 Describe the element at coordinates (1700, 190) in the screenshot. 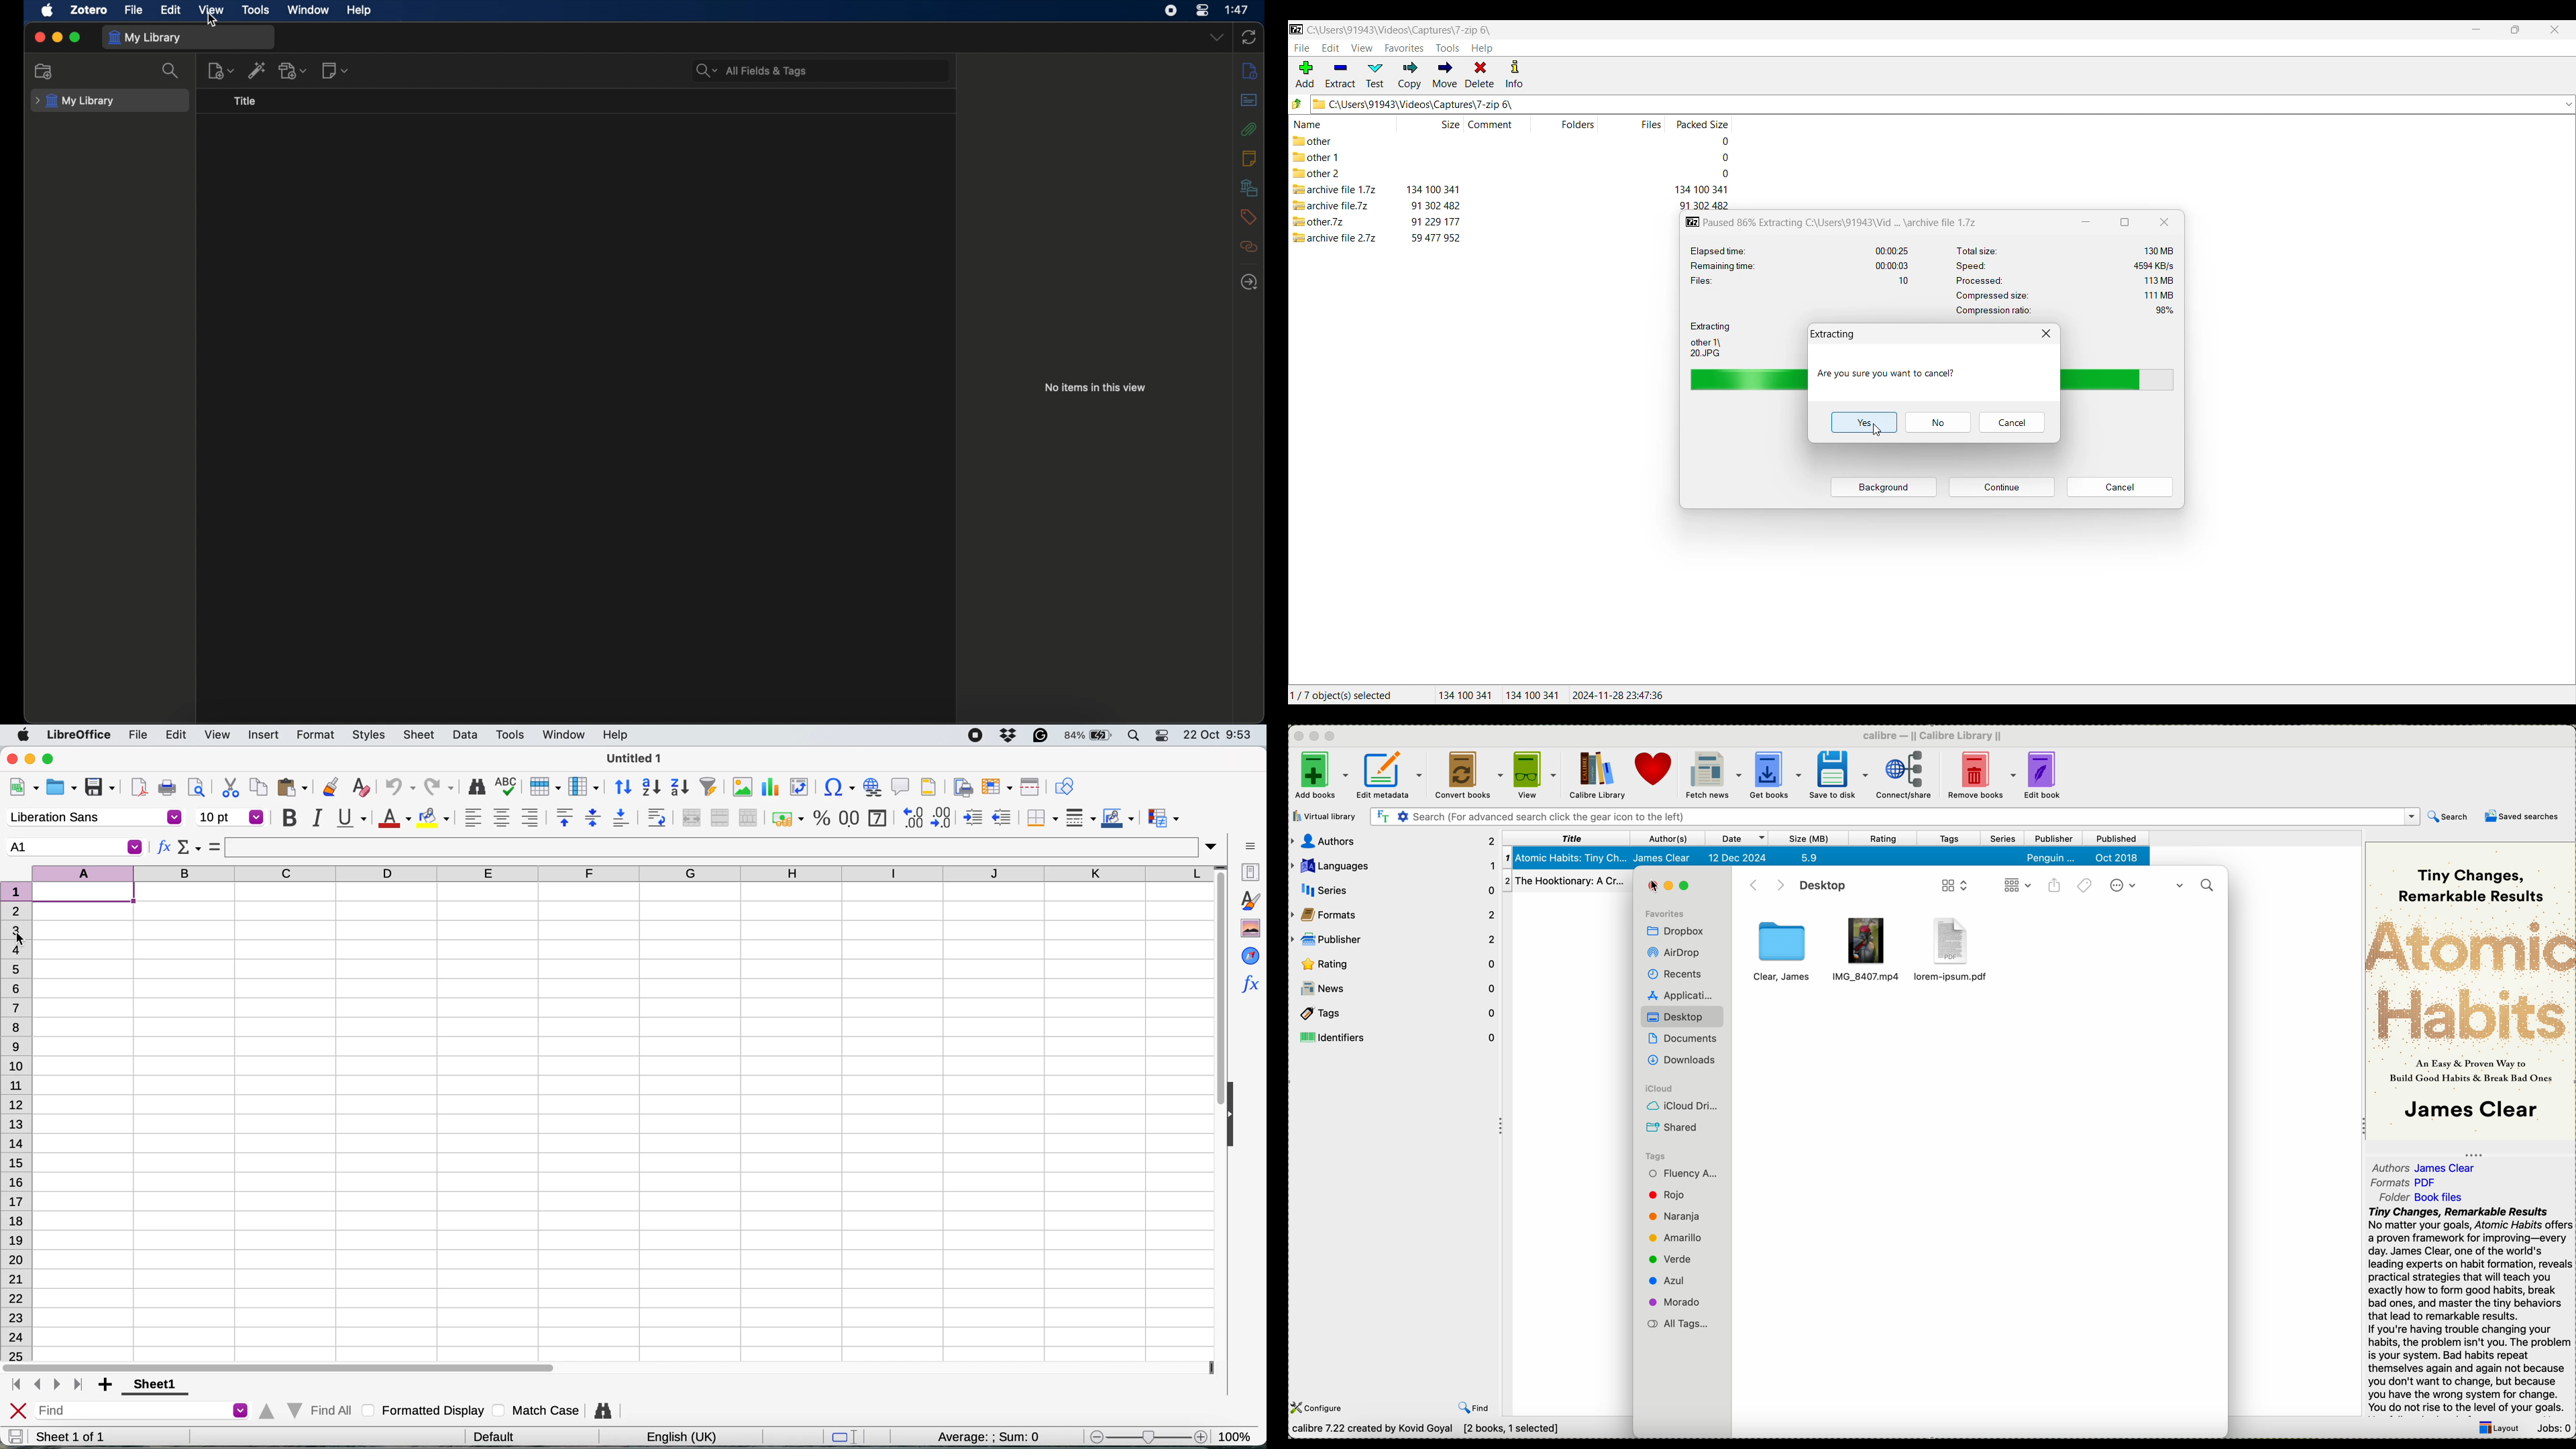

I see `packed size` at that location.